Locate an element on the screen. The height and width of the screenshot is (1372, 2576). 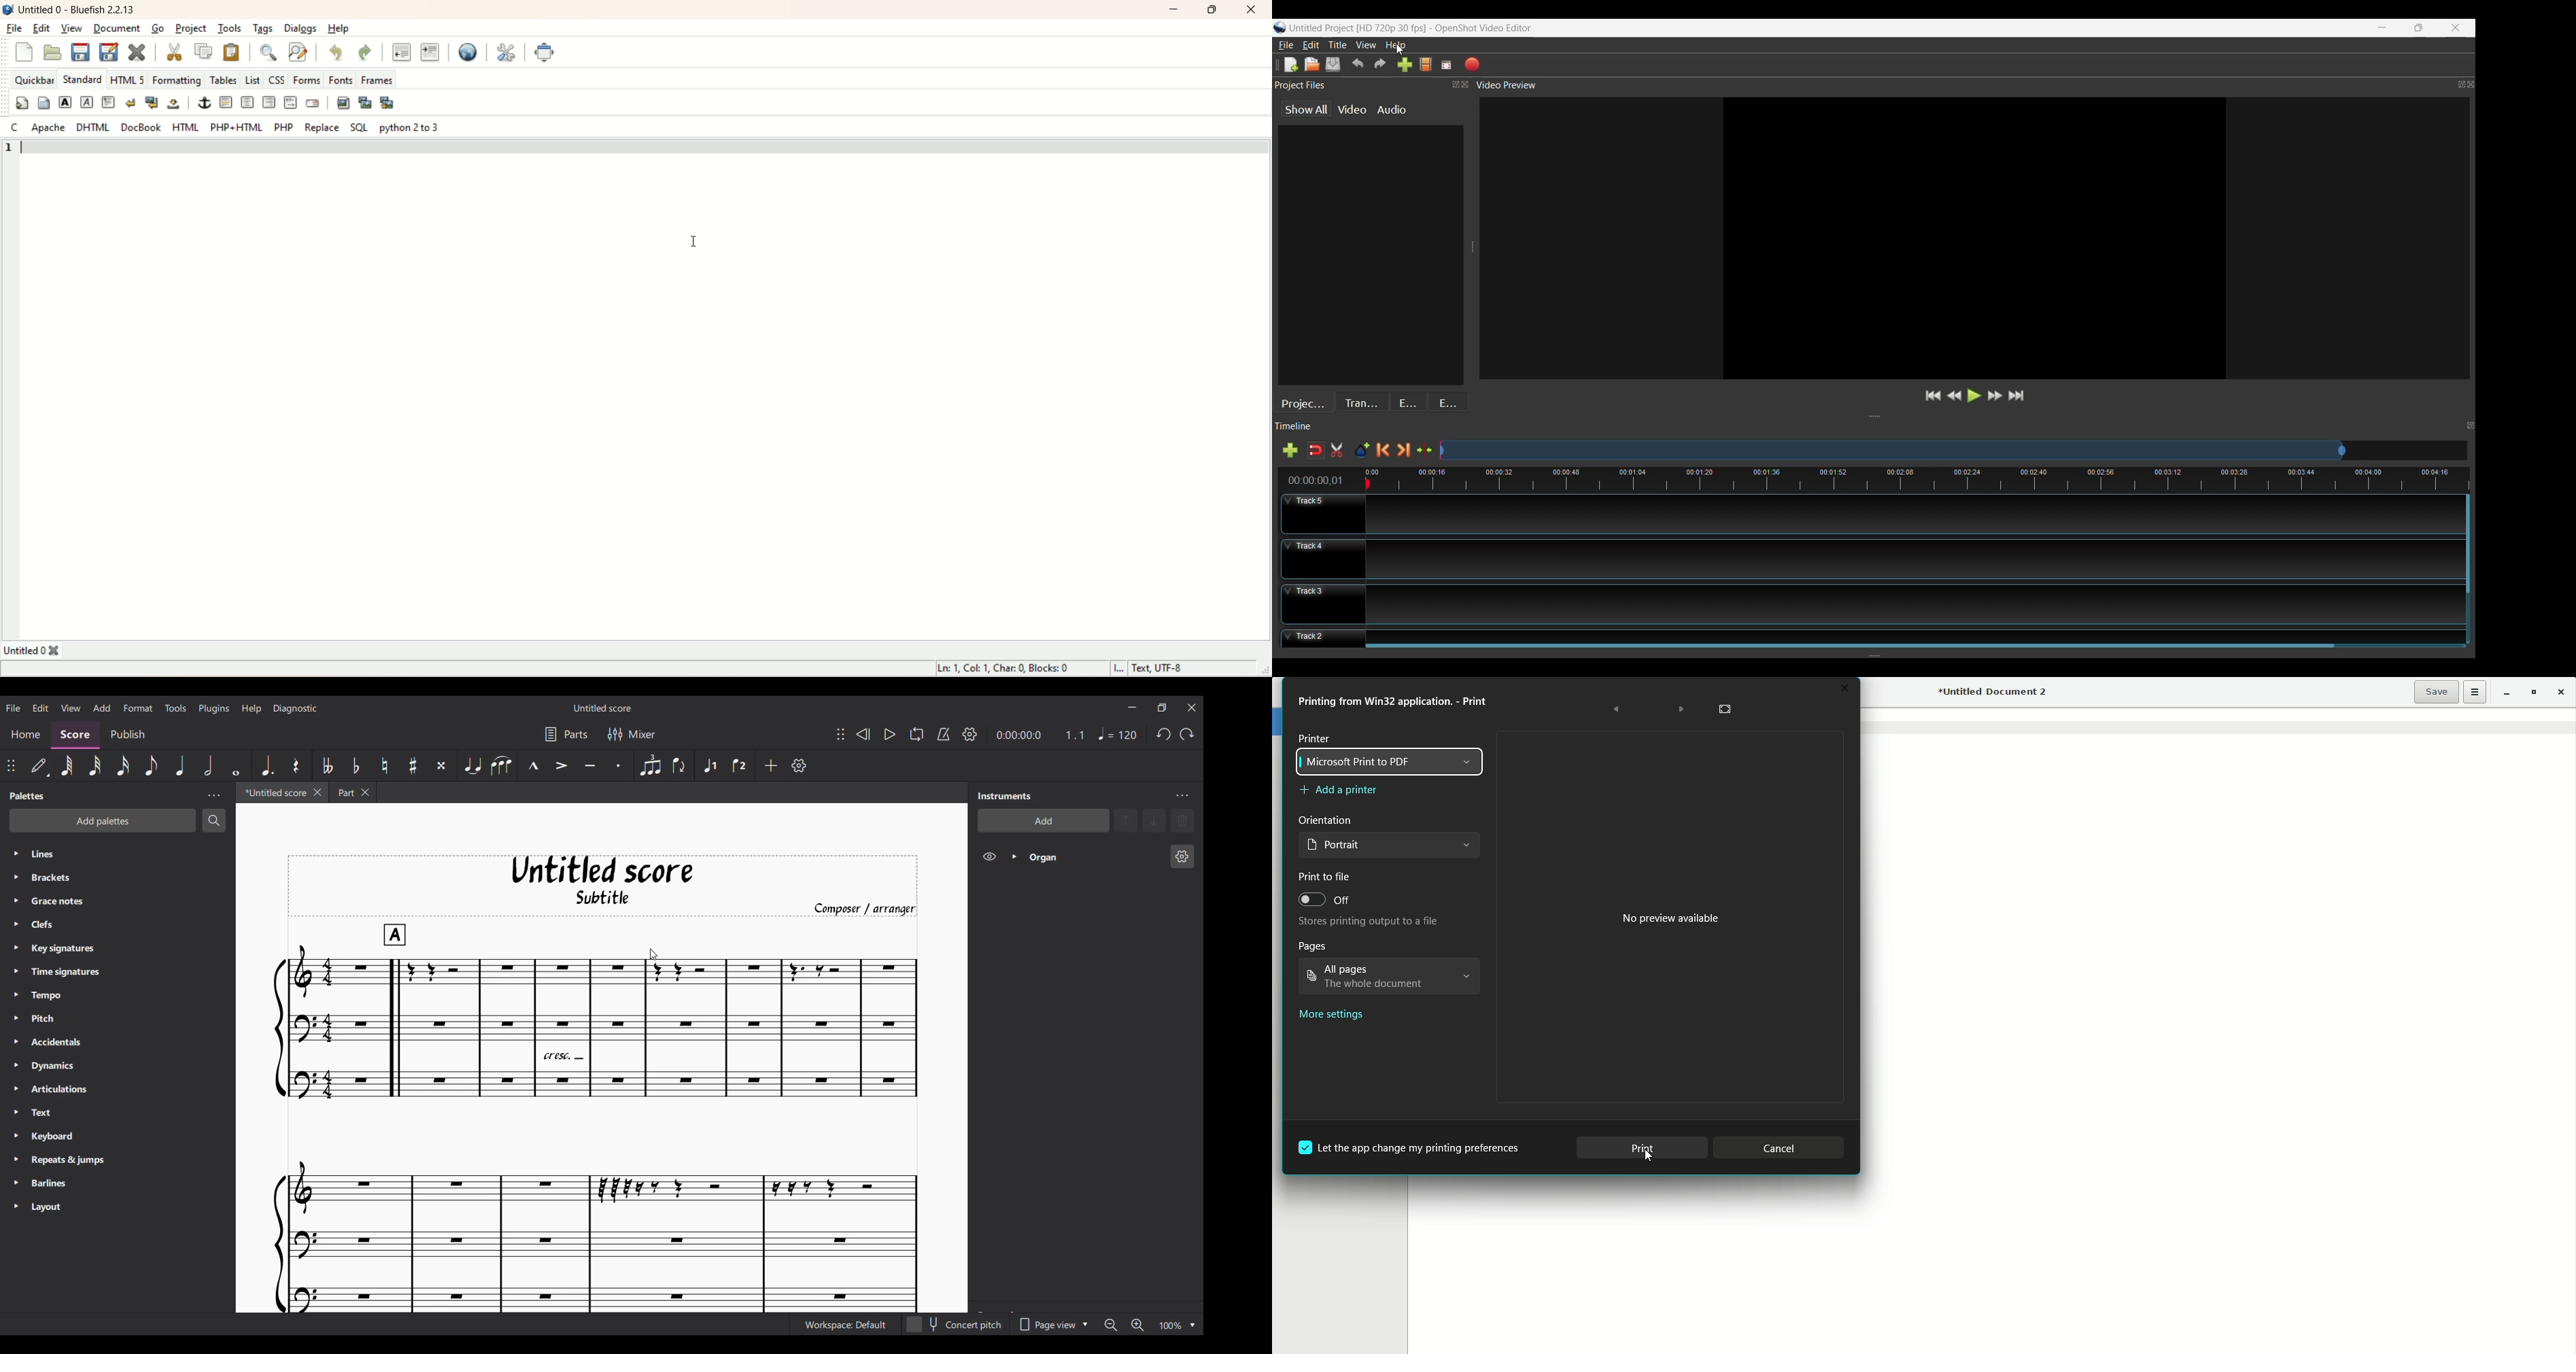
unindent is located at coordinates (400, 52).